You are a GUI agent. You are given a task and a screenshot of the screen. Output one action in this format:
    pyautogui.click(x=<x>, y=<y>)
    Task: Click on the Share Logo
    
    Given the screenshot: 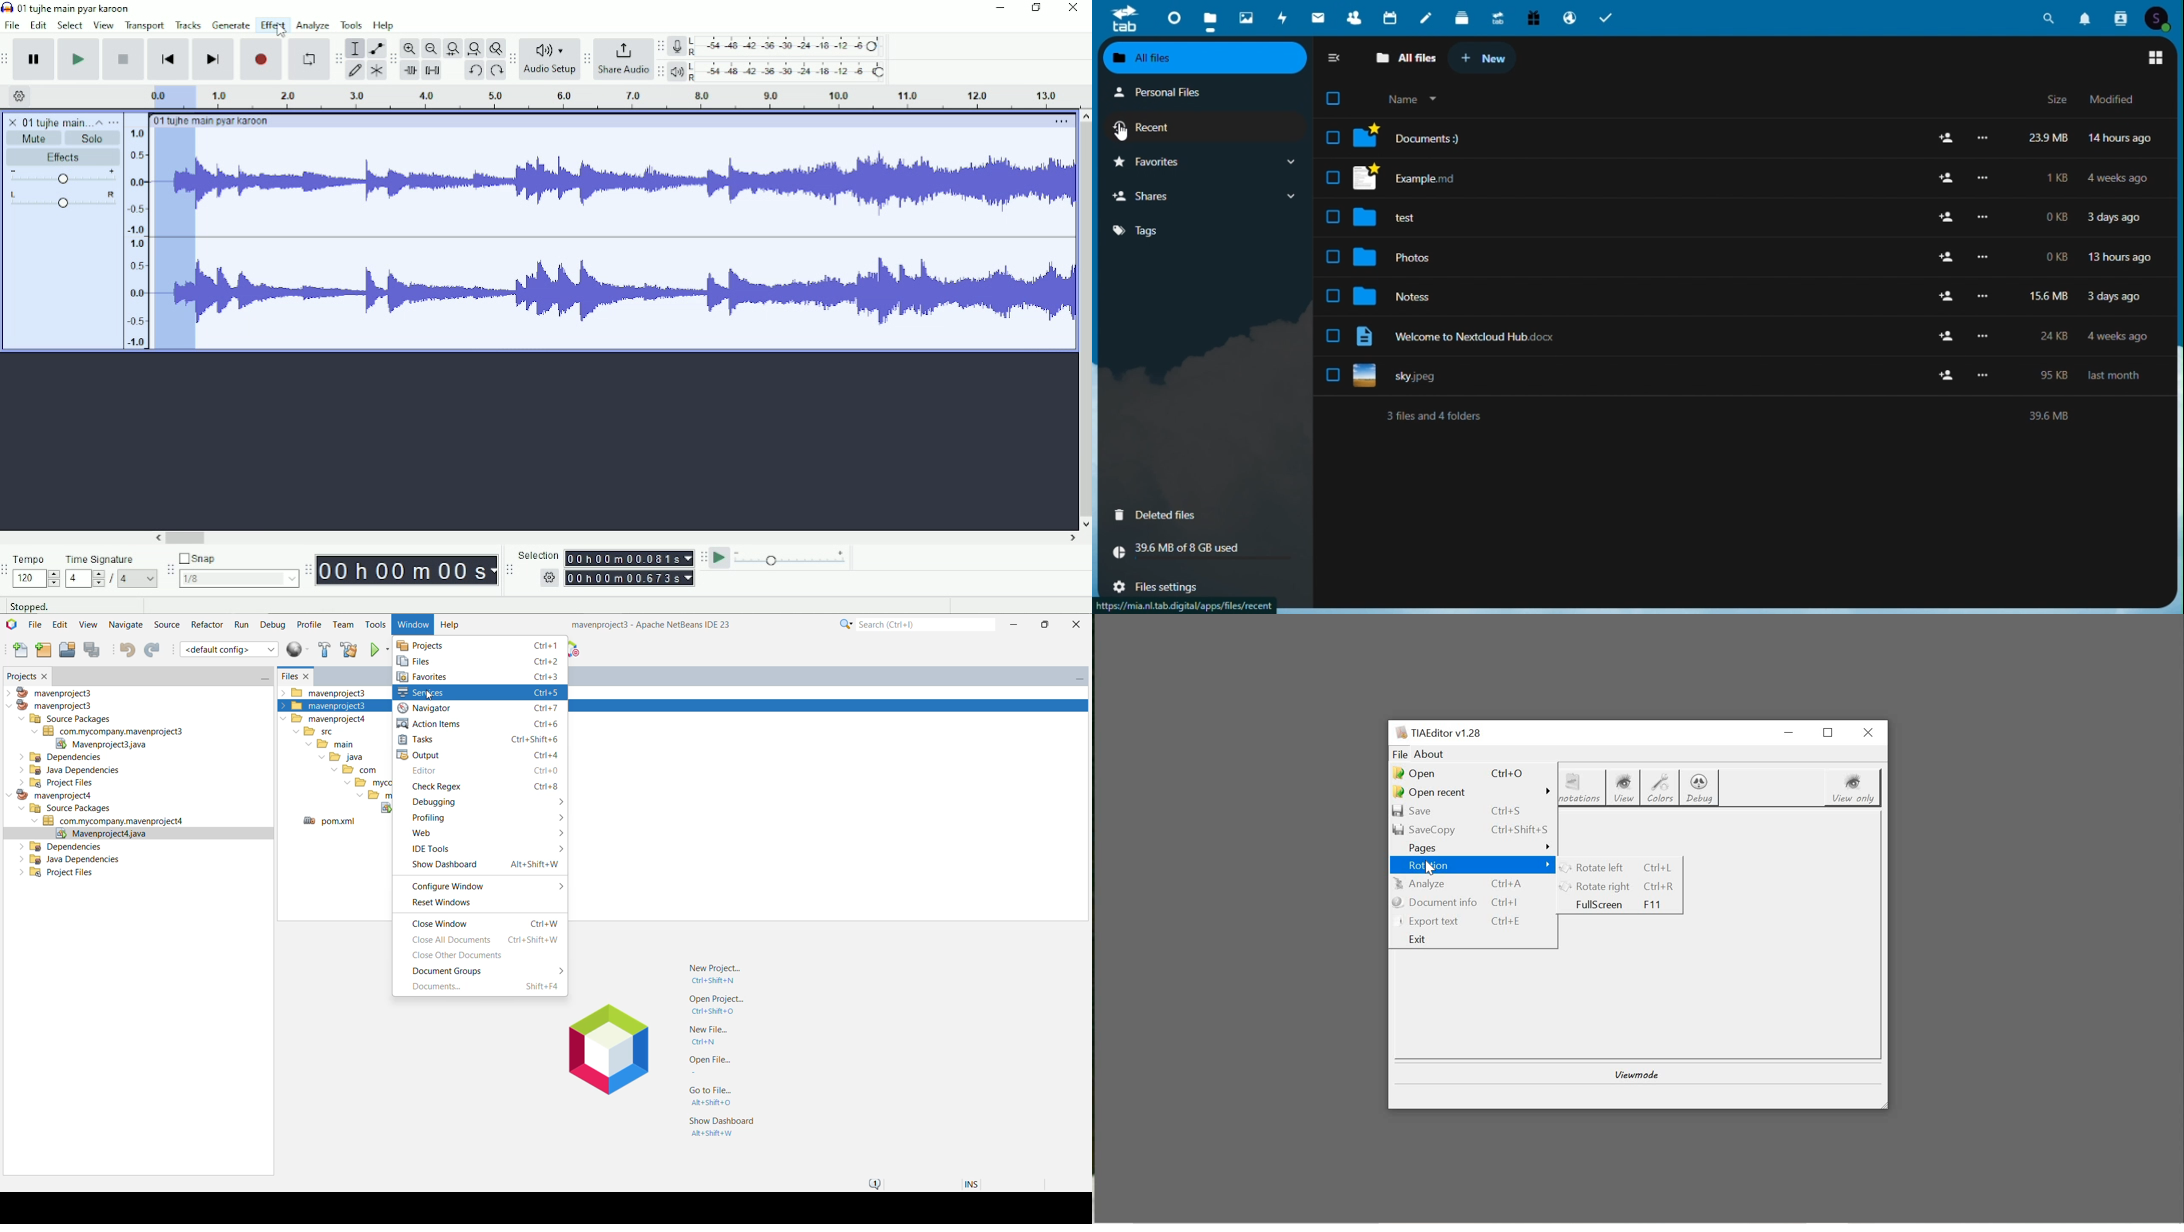 What is the action you would take?
    pyautogui.click(x=621, y=49)
    